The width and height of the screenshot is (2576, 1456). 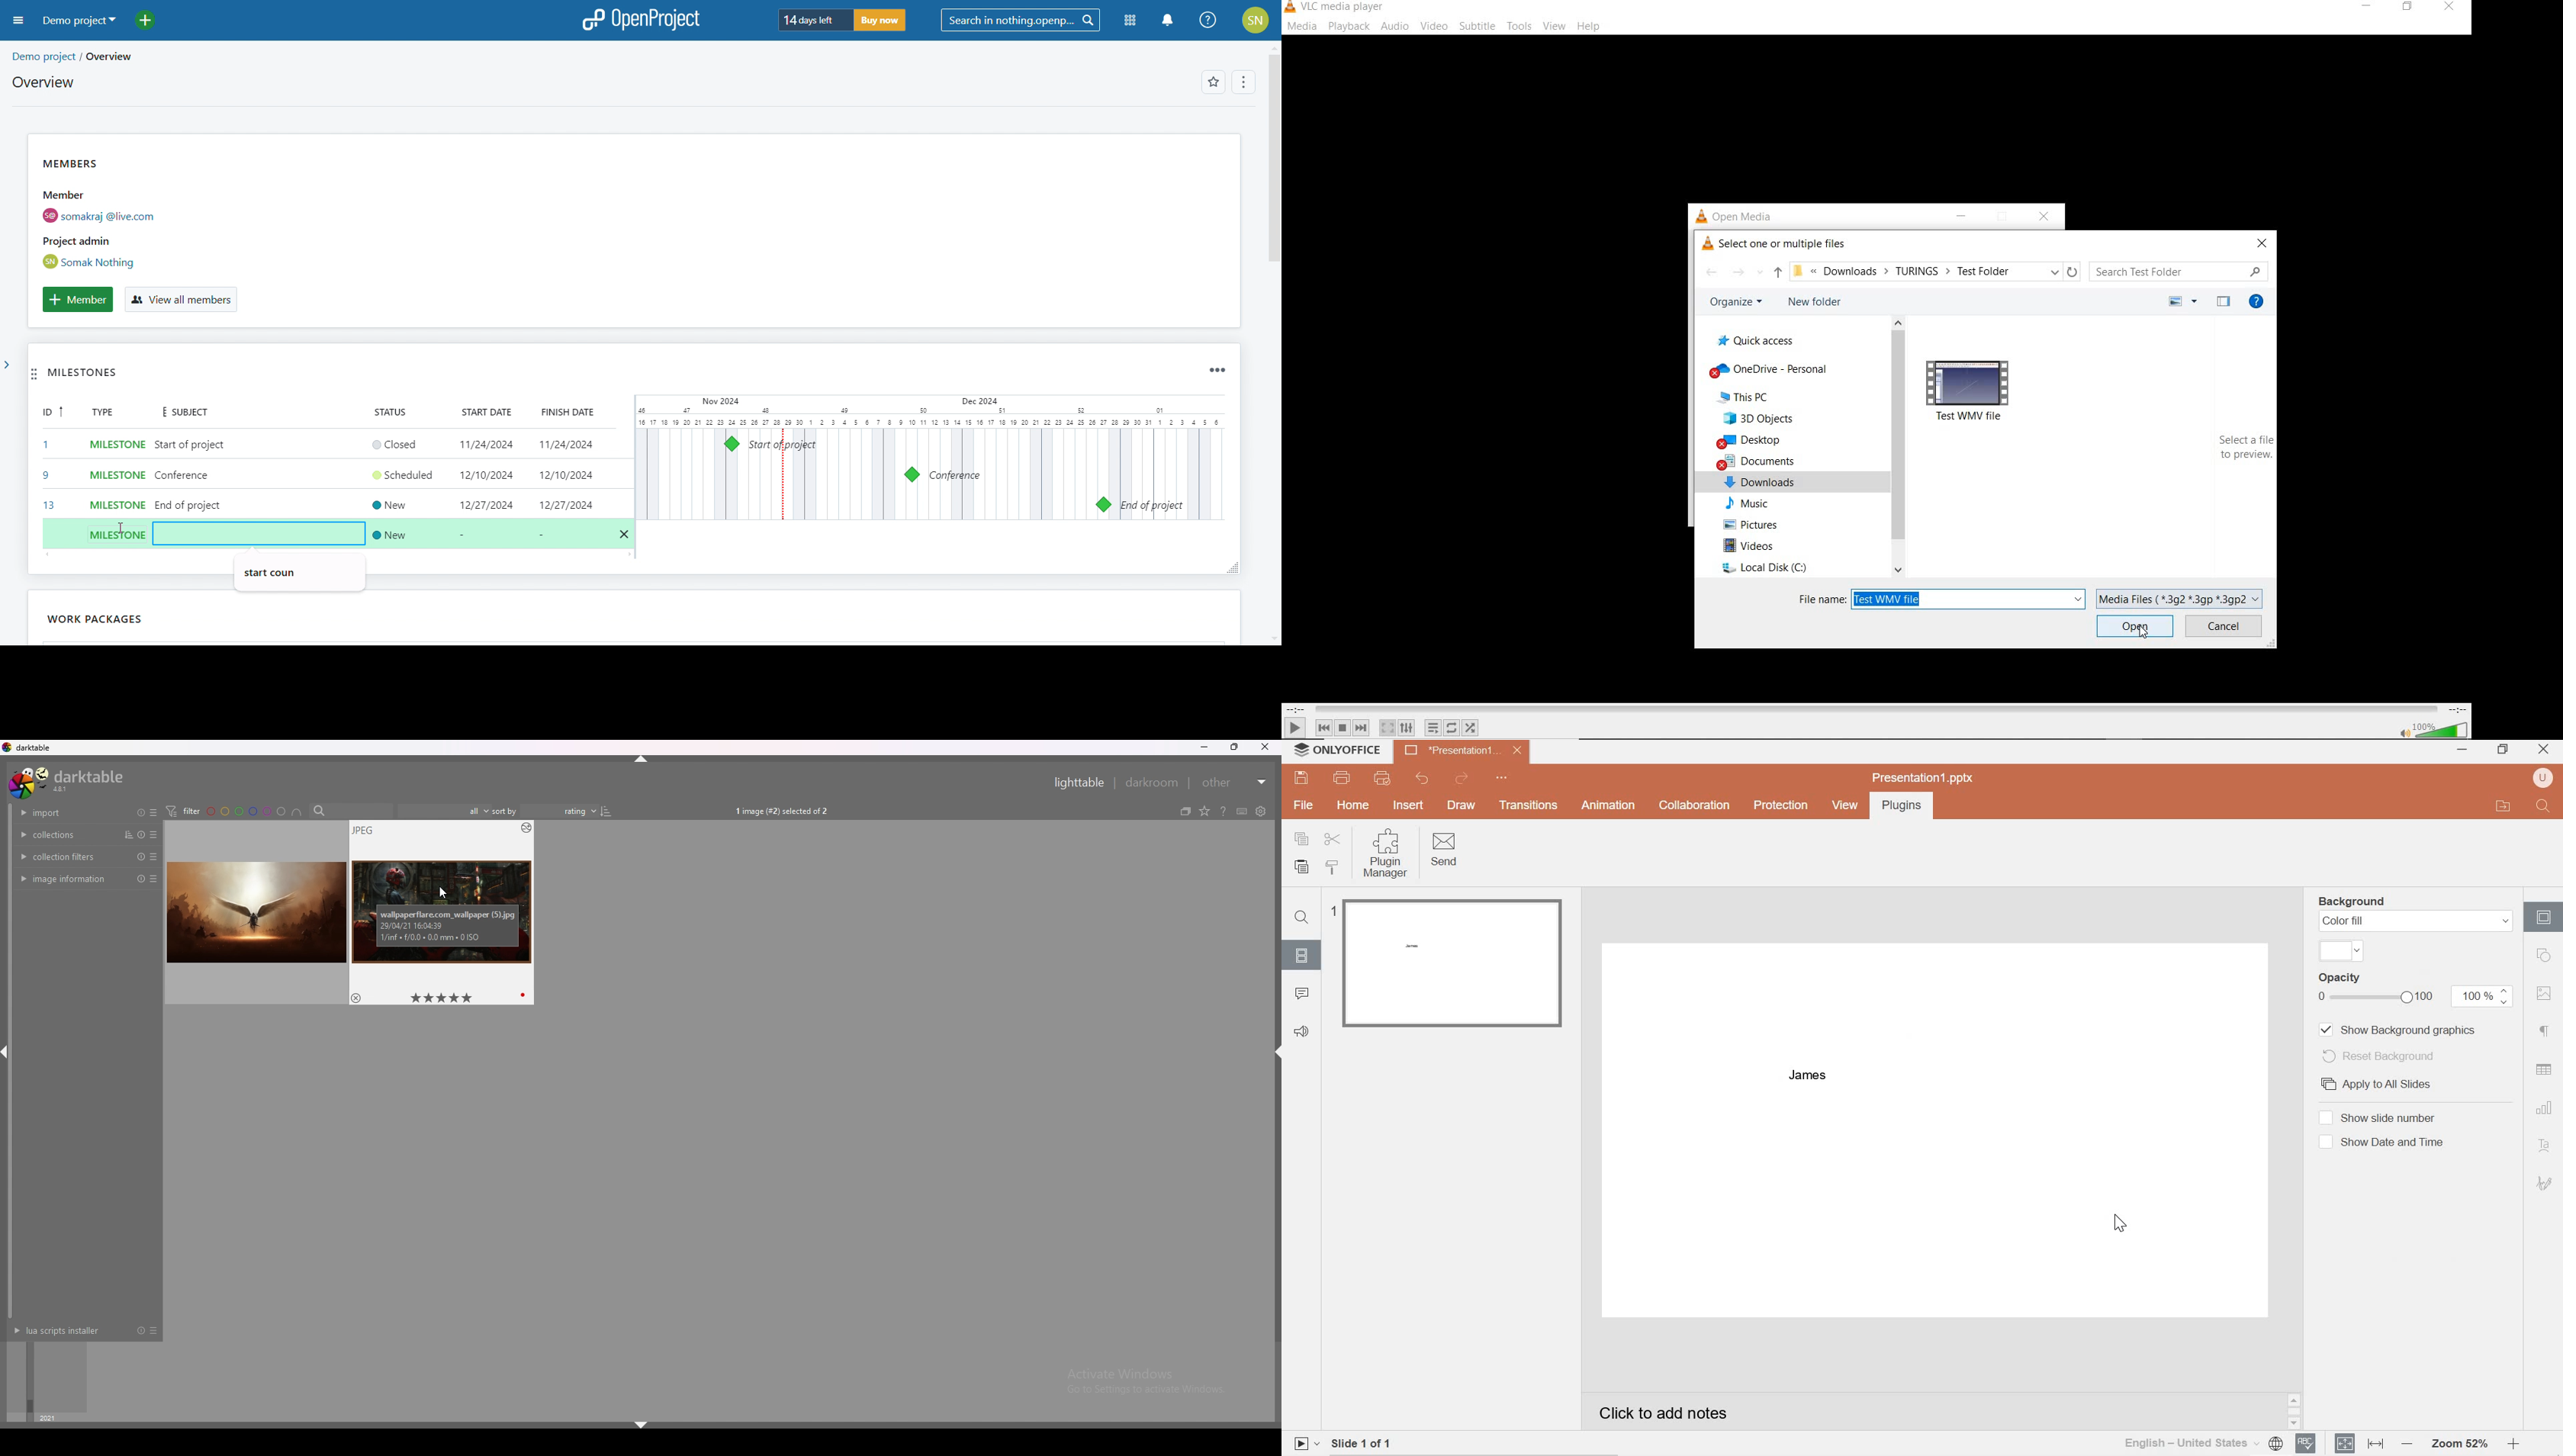 I want to click on Opacity, so click(x=2376, y=987).